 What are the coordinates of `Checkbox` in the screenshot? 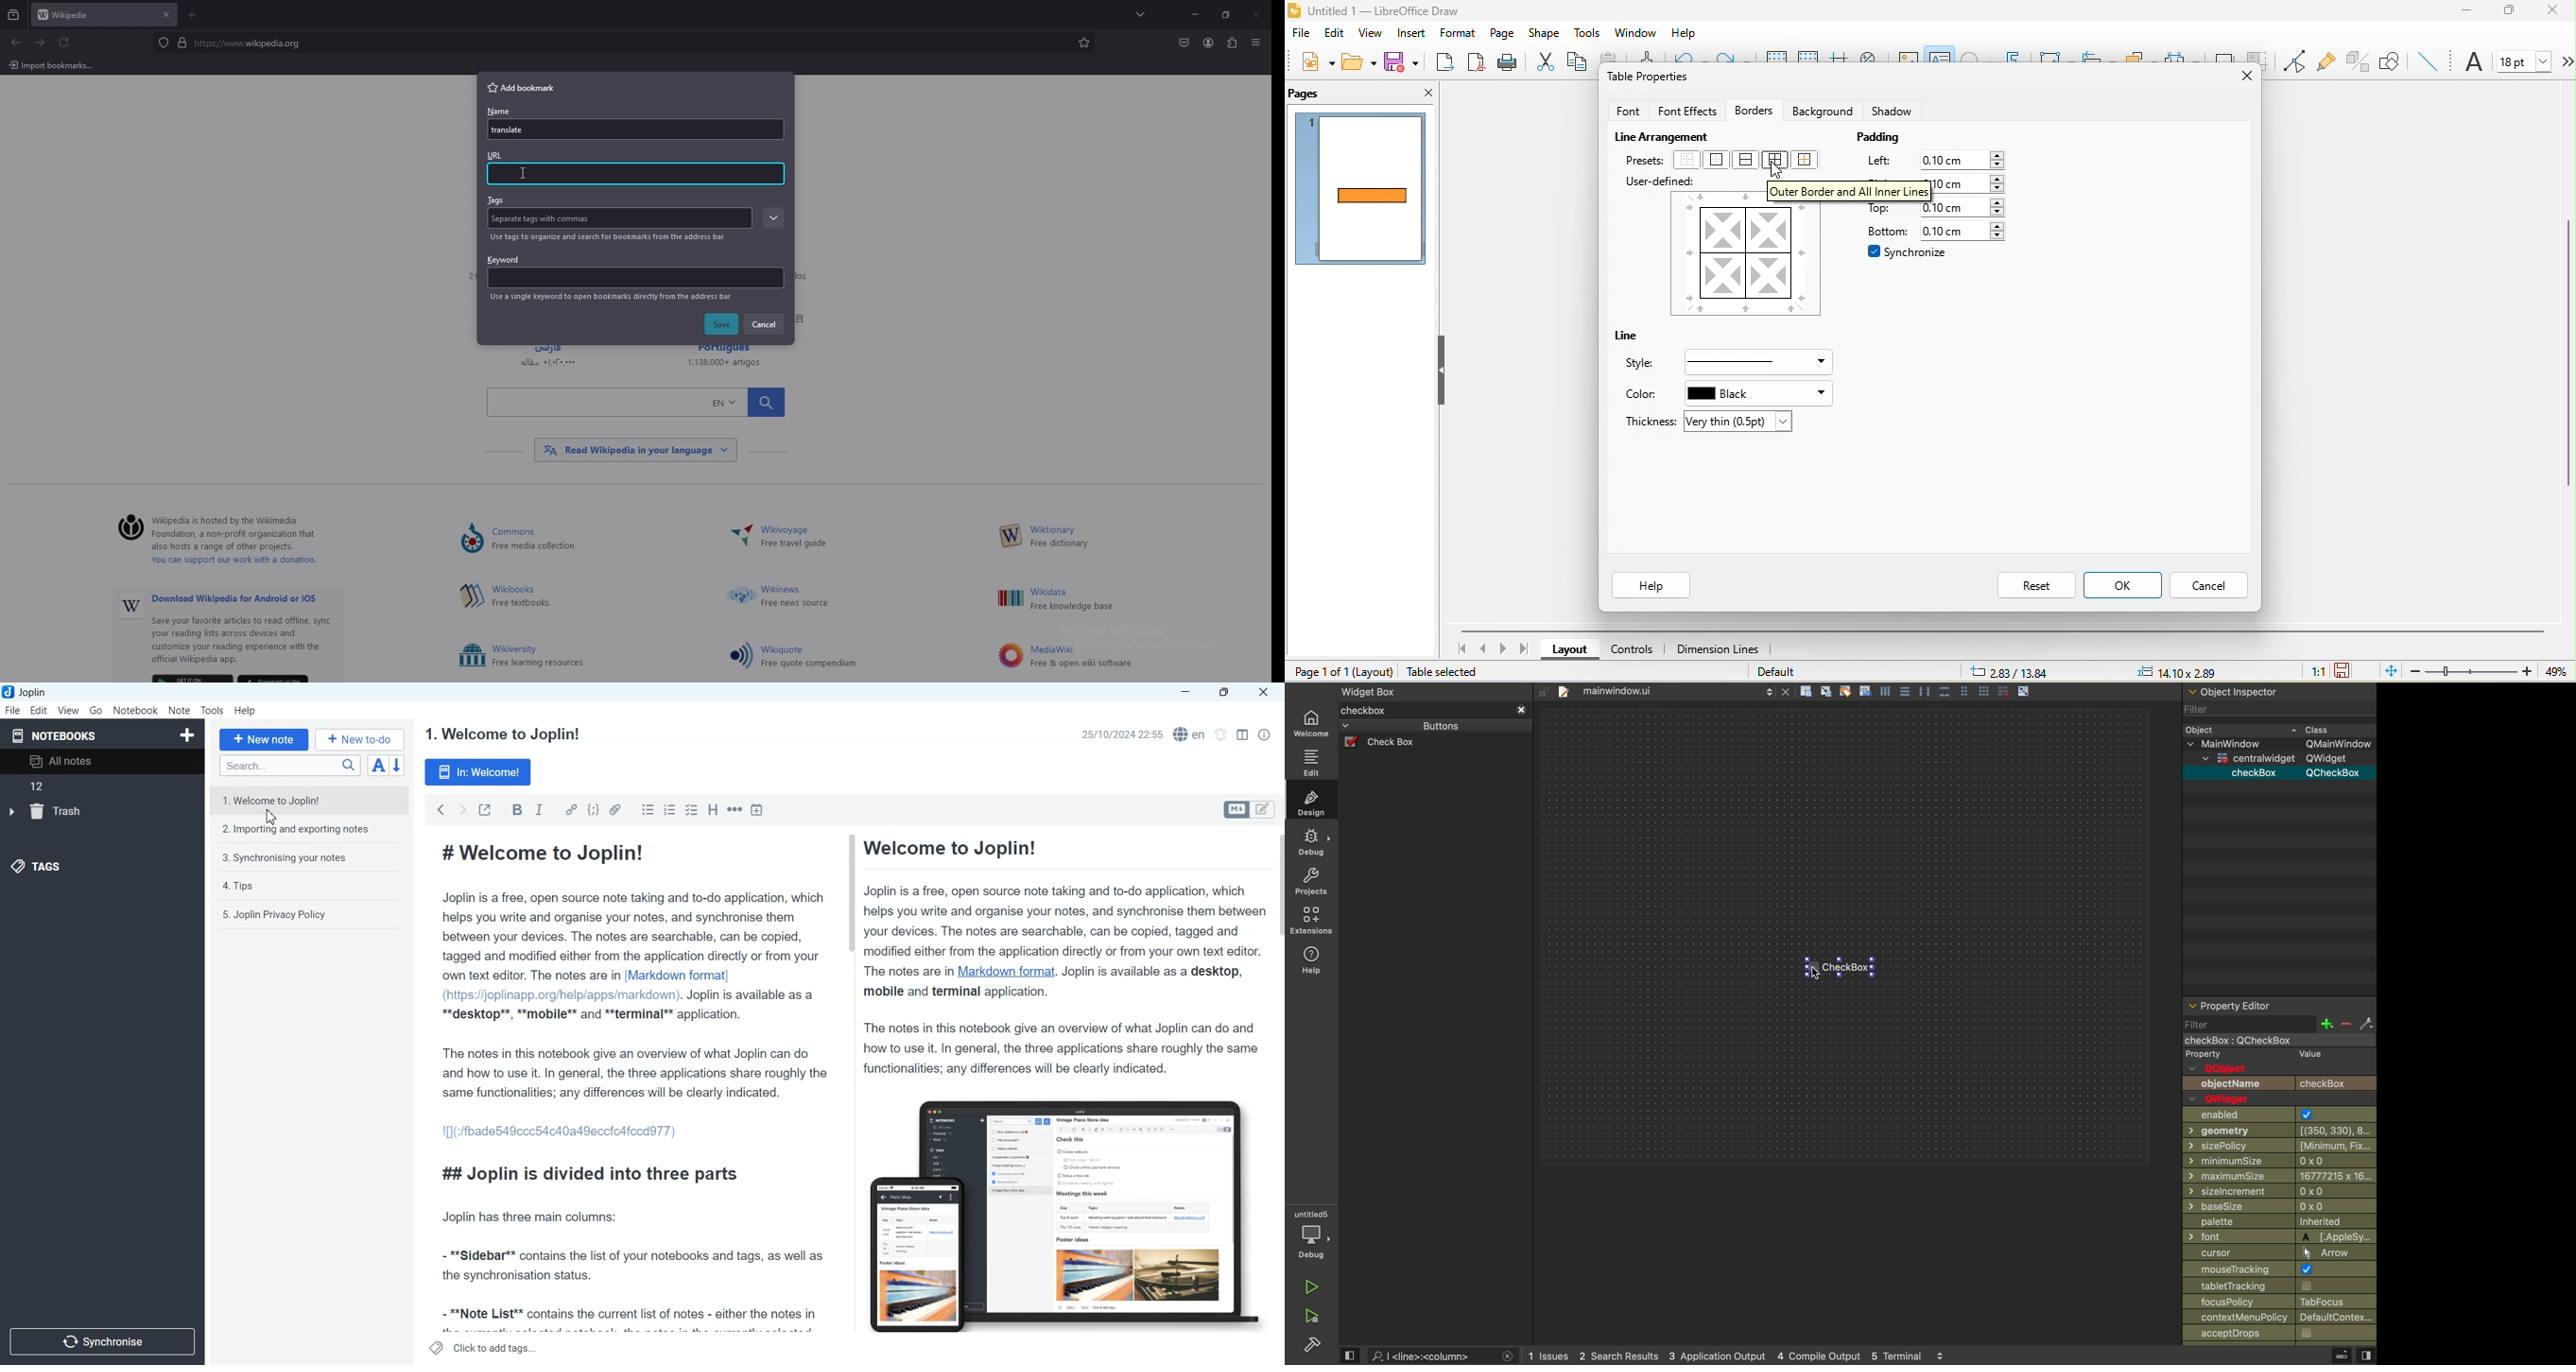 It's located at (693, 810).